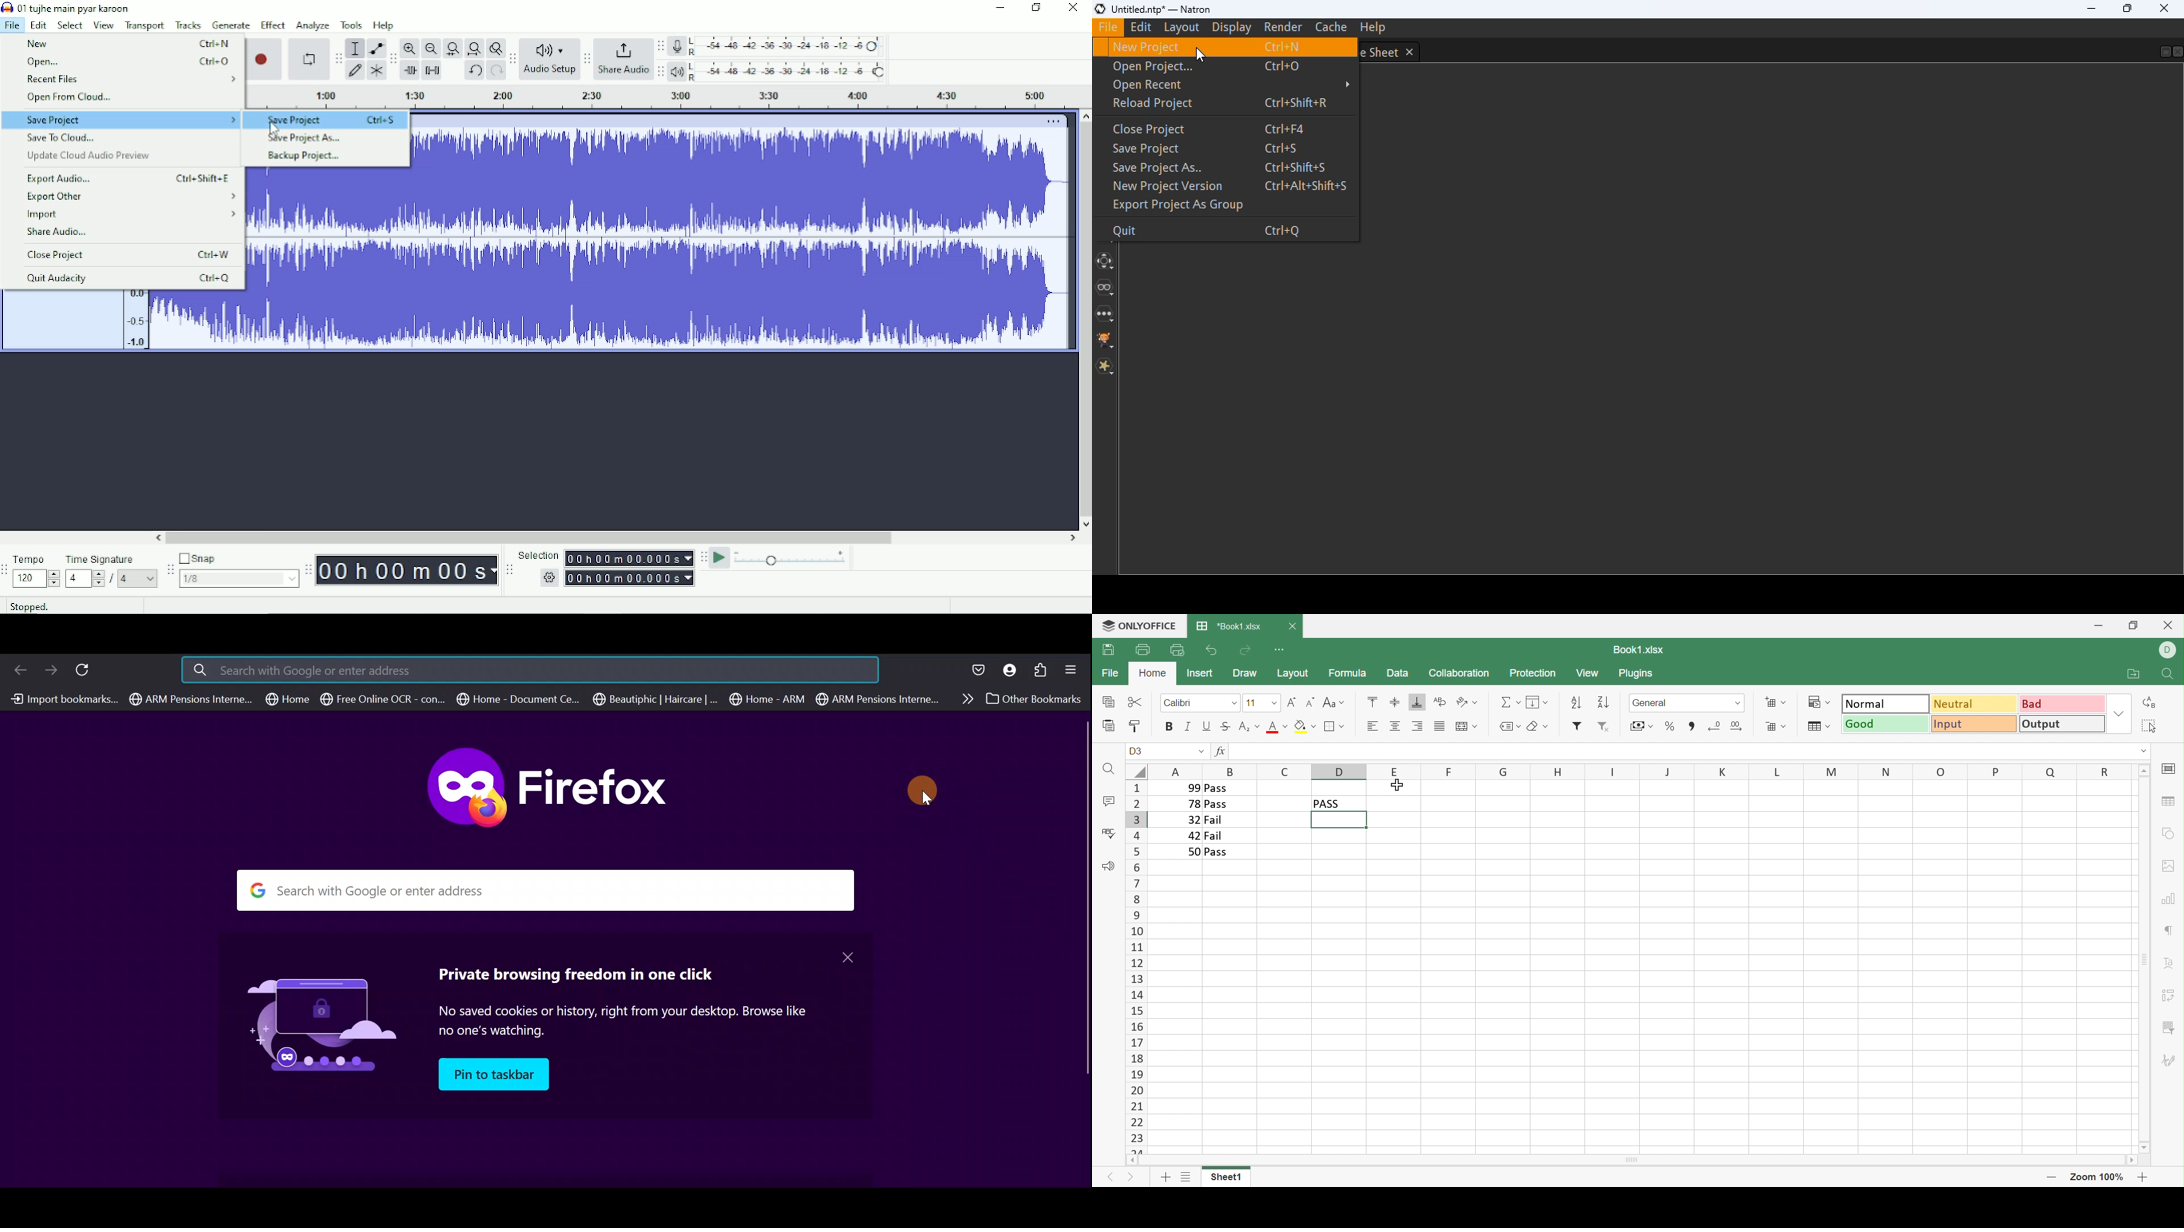  Describe the element at coordinates (1031, 699) in the screenshot. I see `] Other Bookmarks` at that location.